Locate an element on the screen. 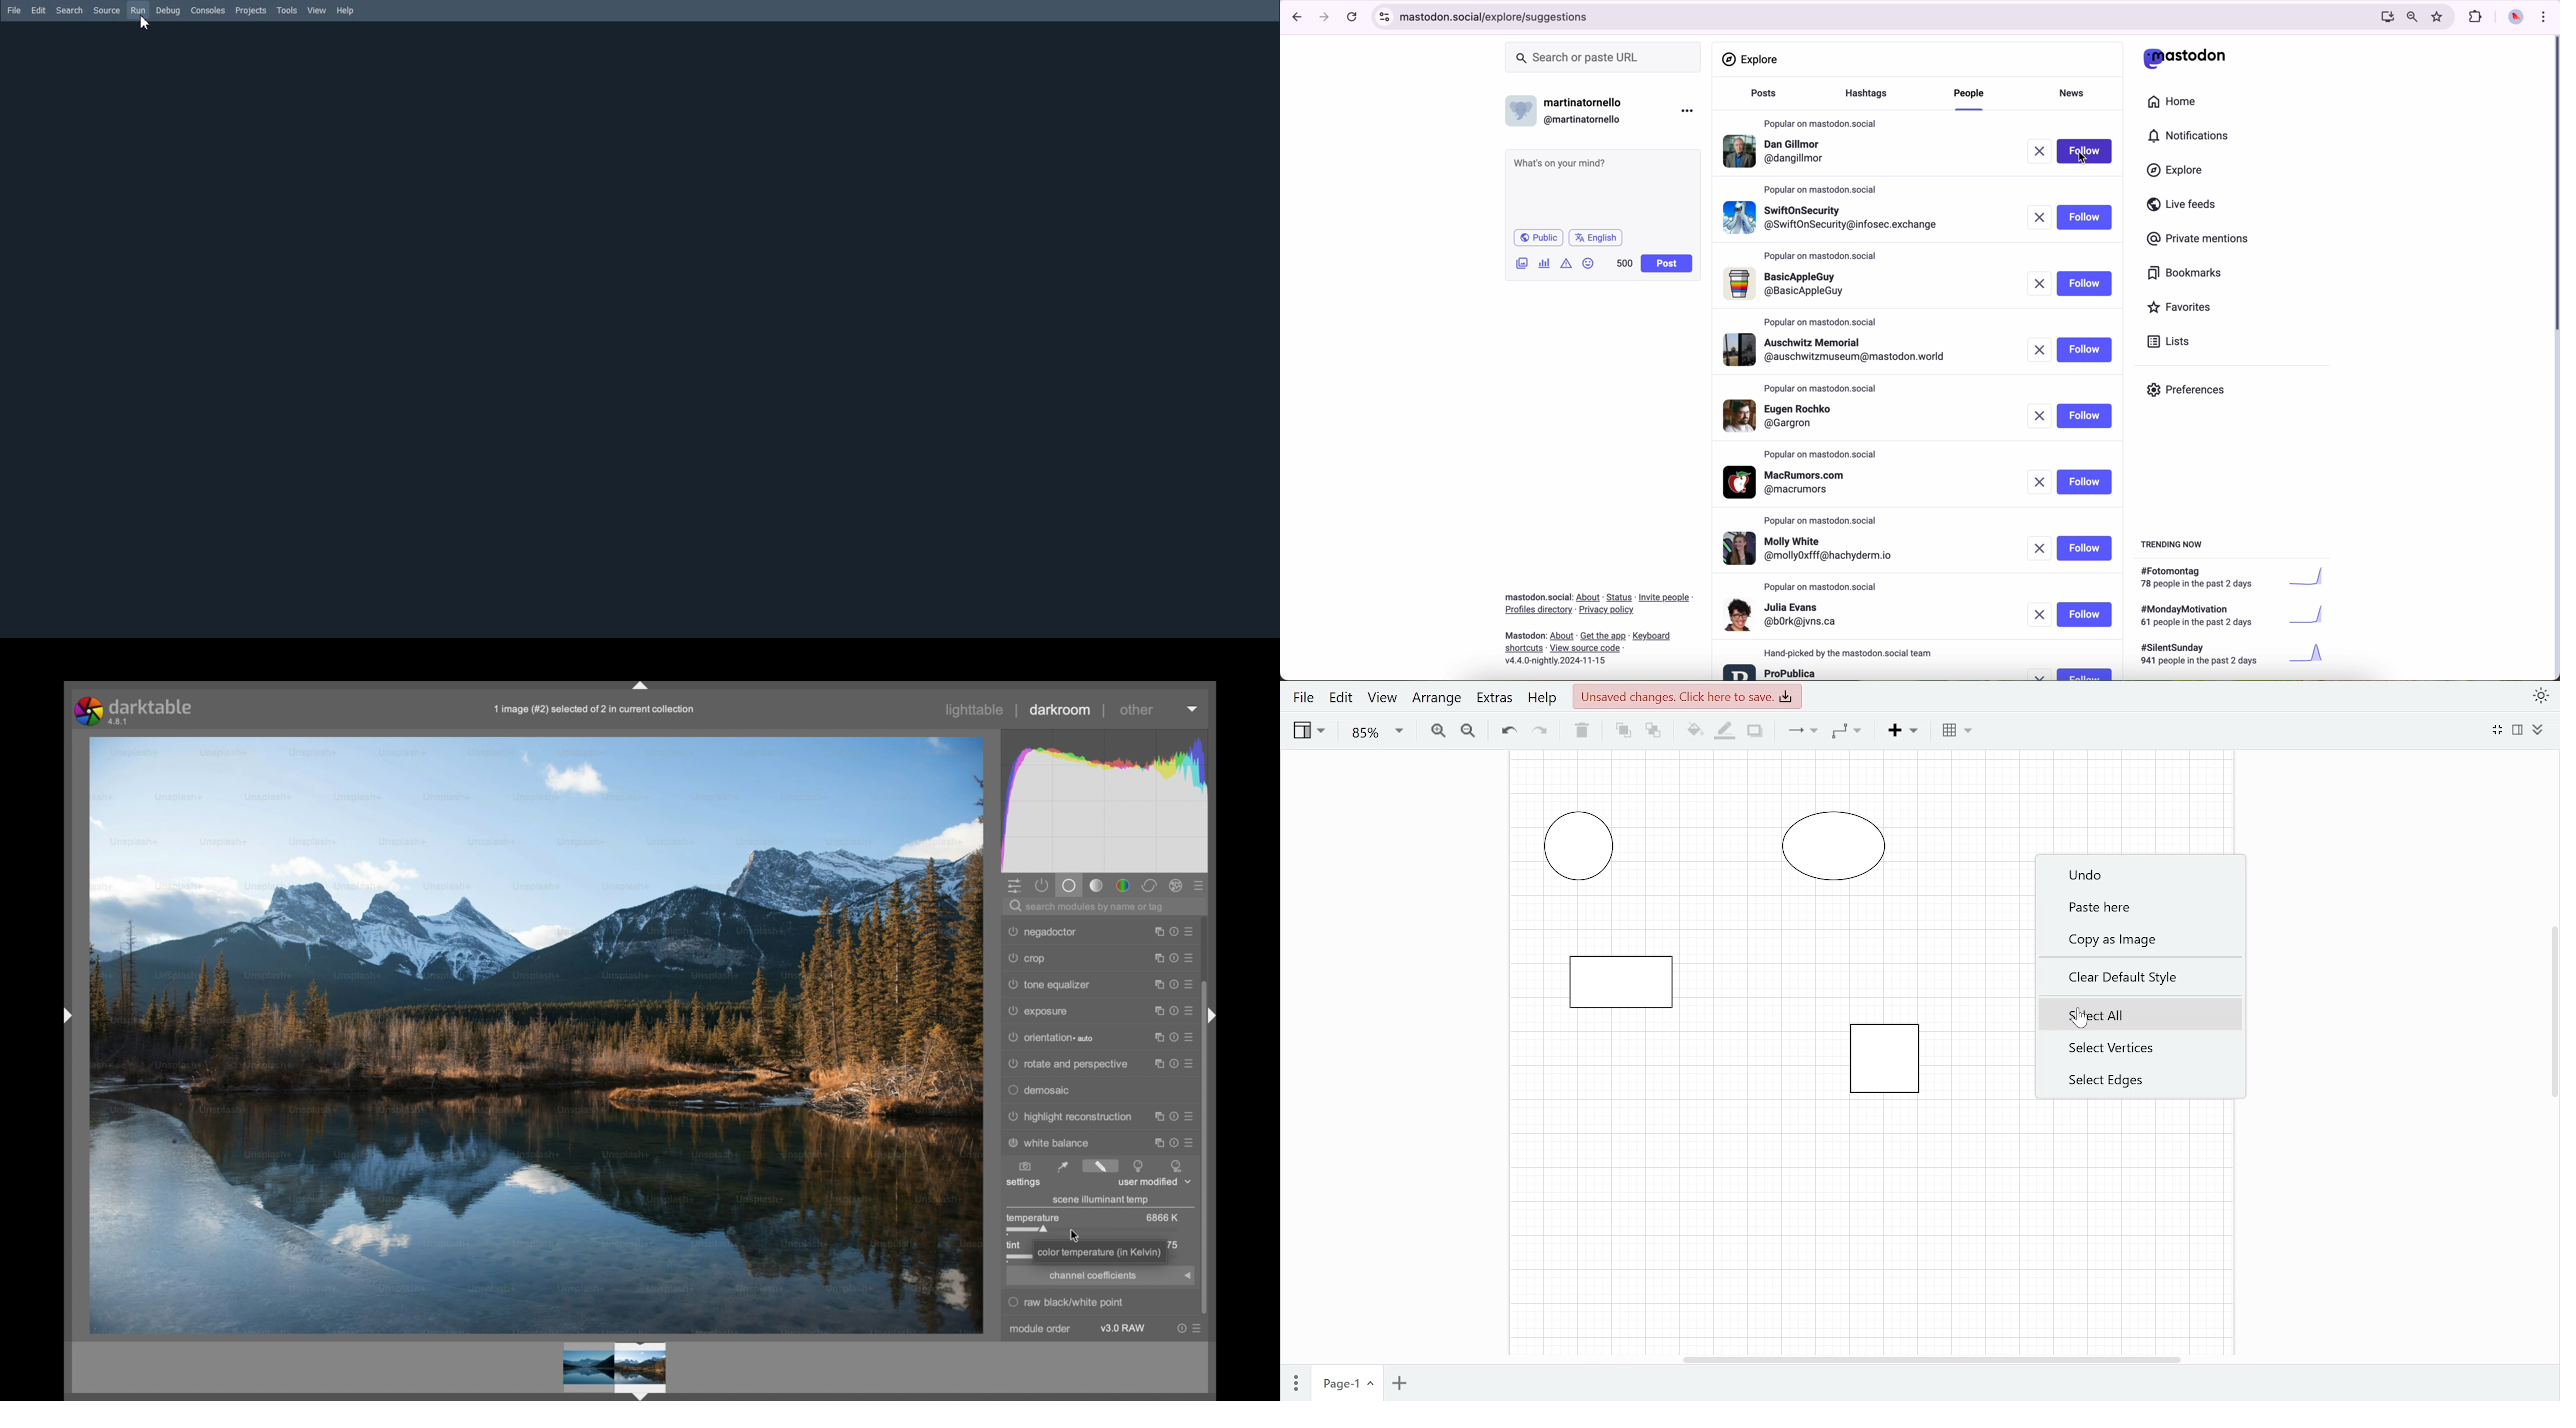 Image resolution: width=2576 pixels, height=1428 pixels. Edit is located at coordinates (1342, 699).